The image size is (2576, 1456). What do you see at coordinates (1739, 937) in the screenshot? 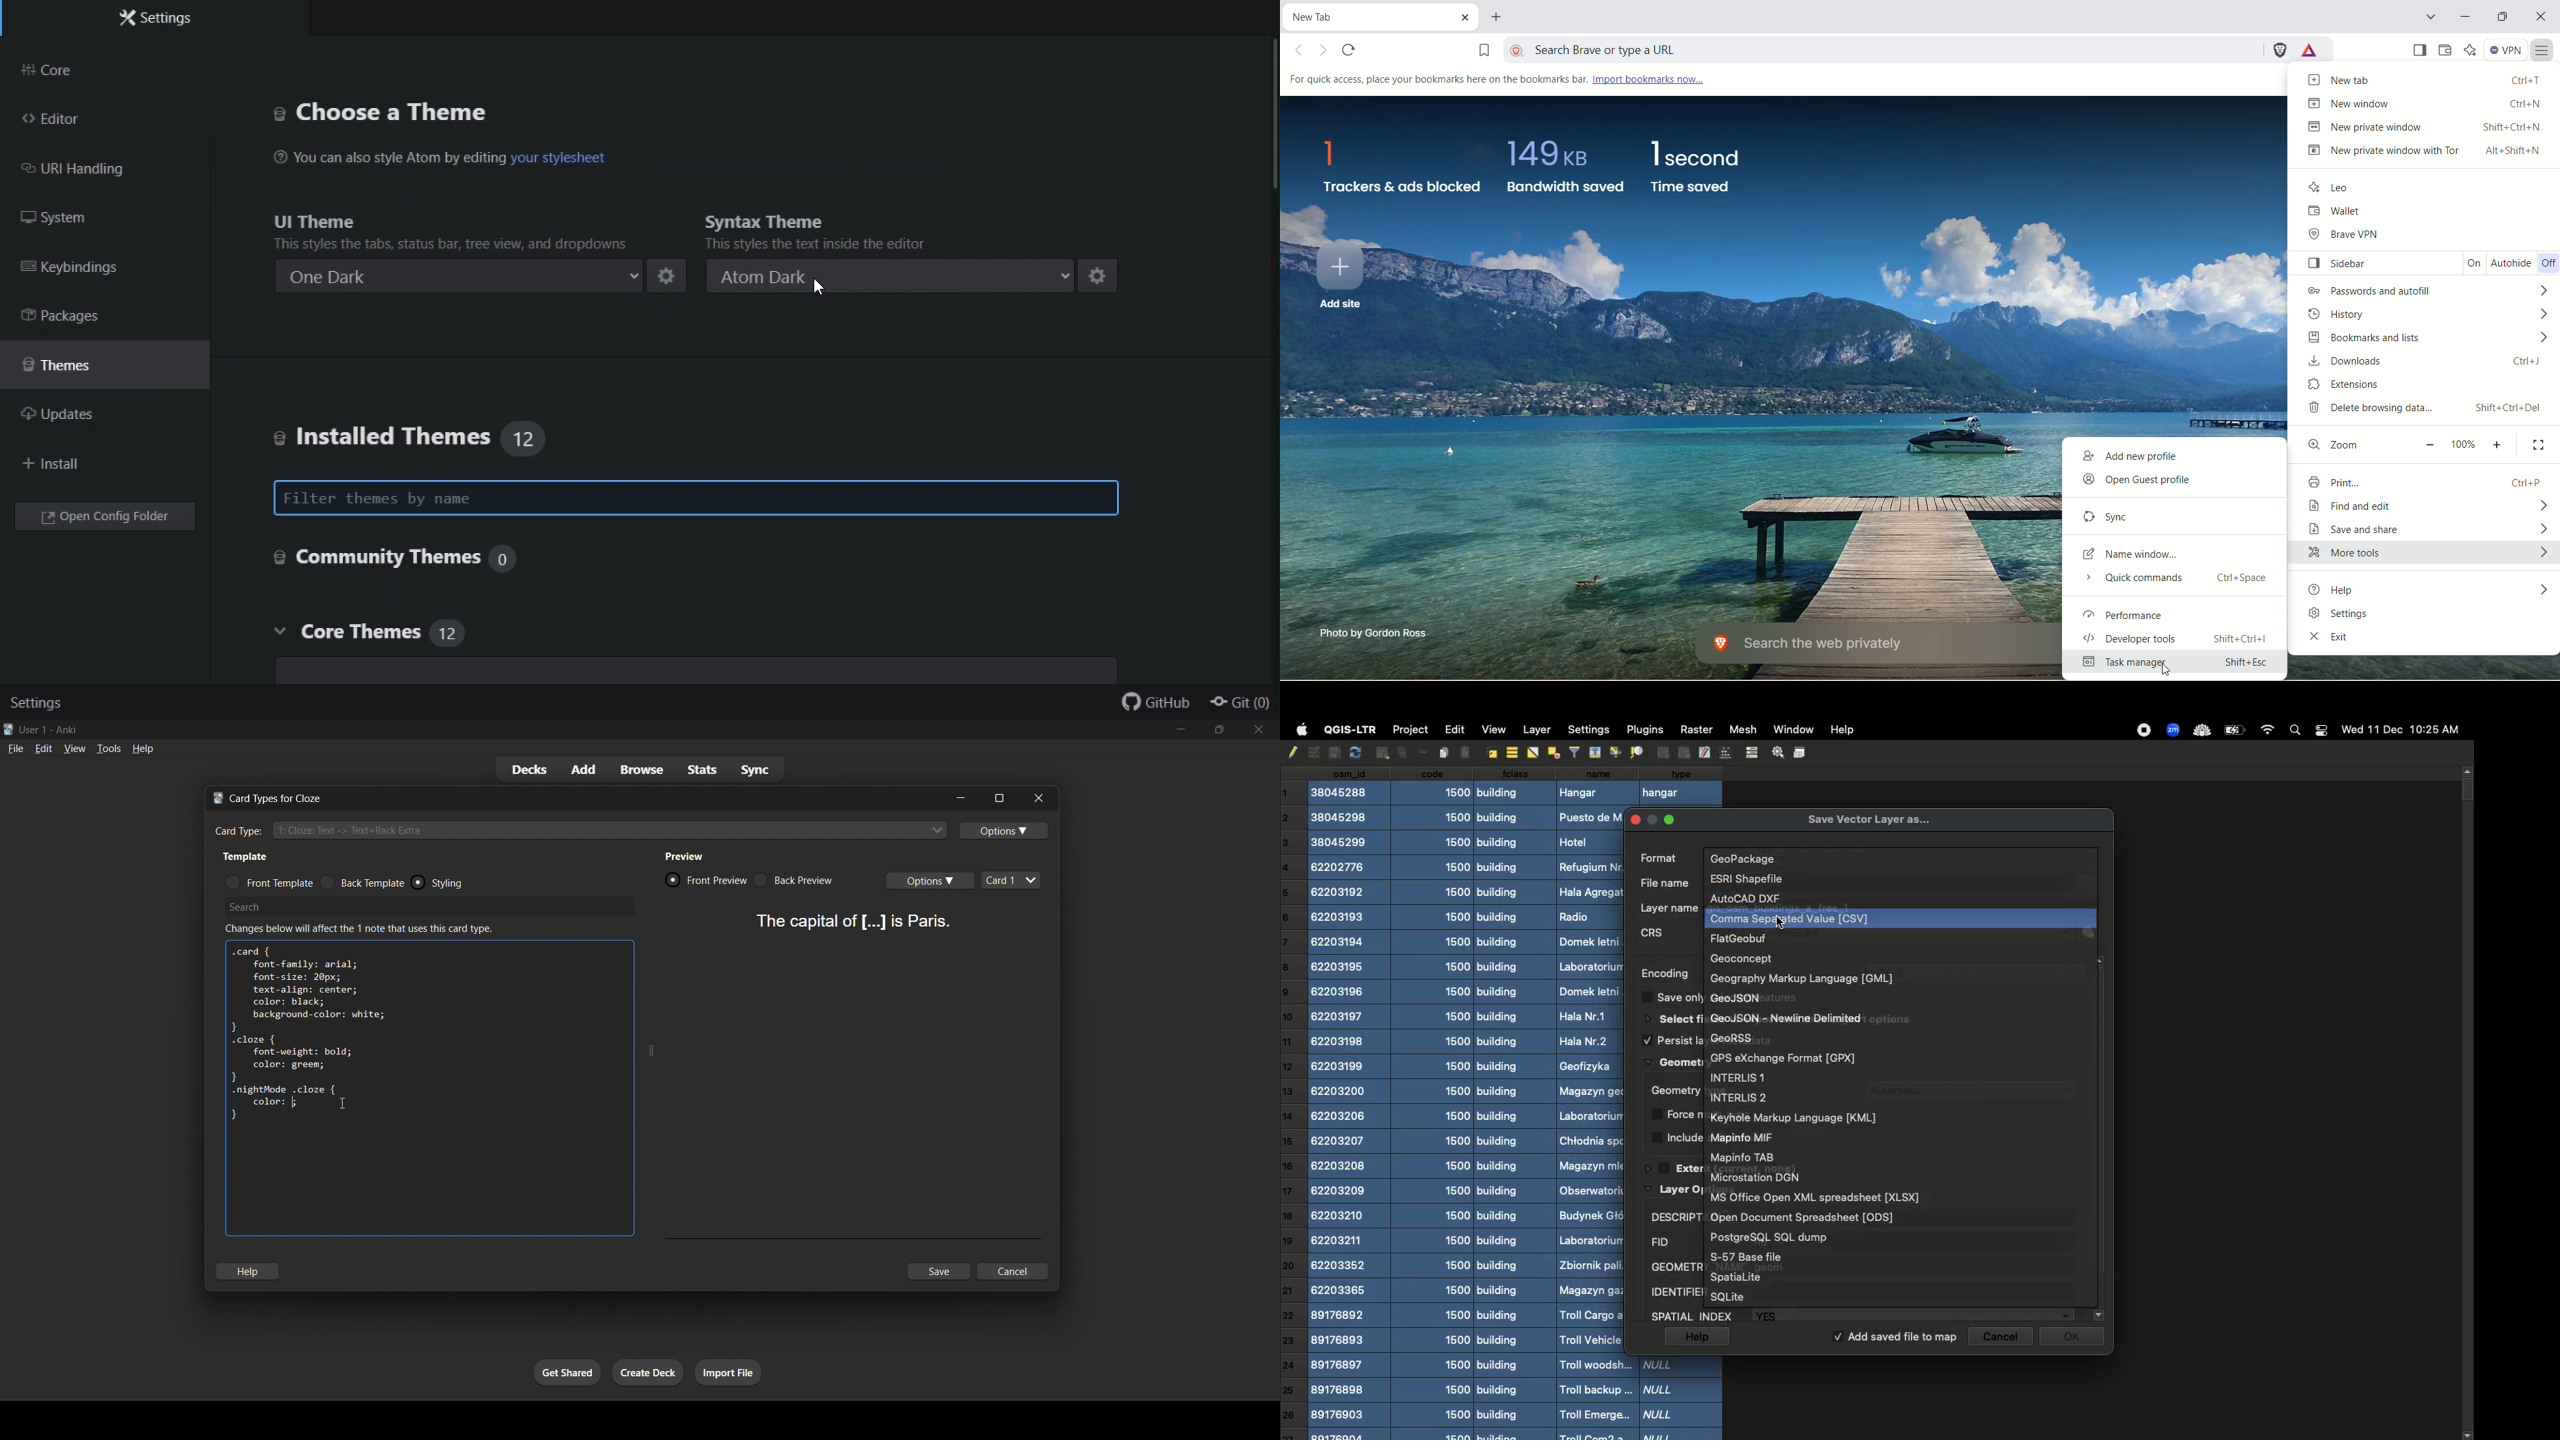
I see `Format` at bounding box center [1739, 937].